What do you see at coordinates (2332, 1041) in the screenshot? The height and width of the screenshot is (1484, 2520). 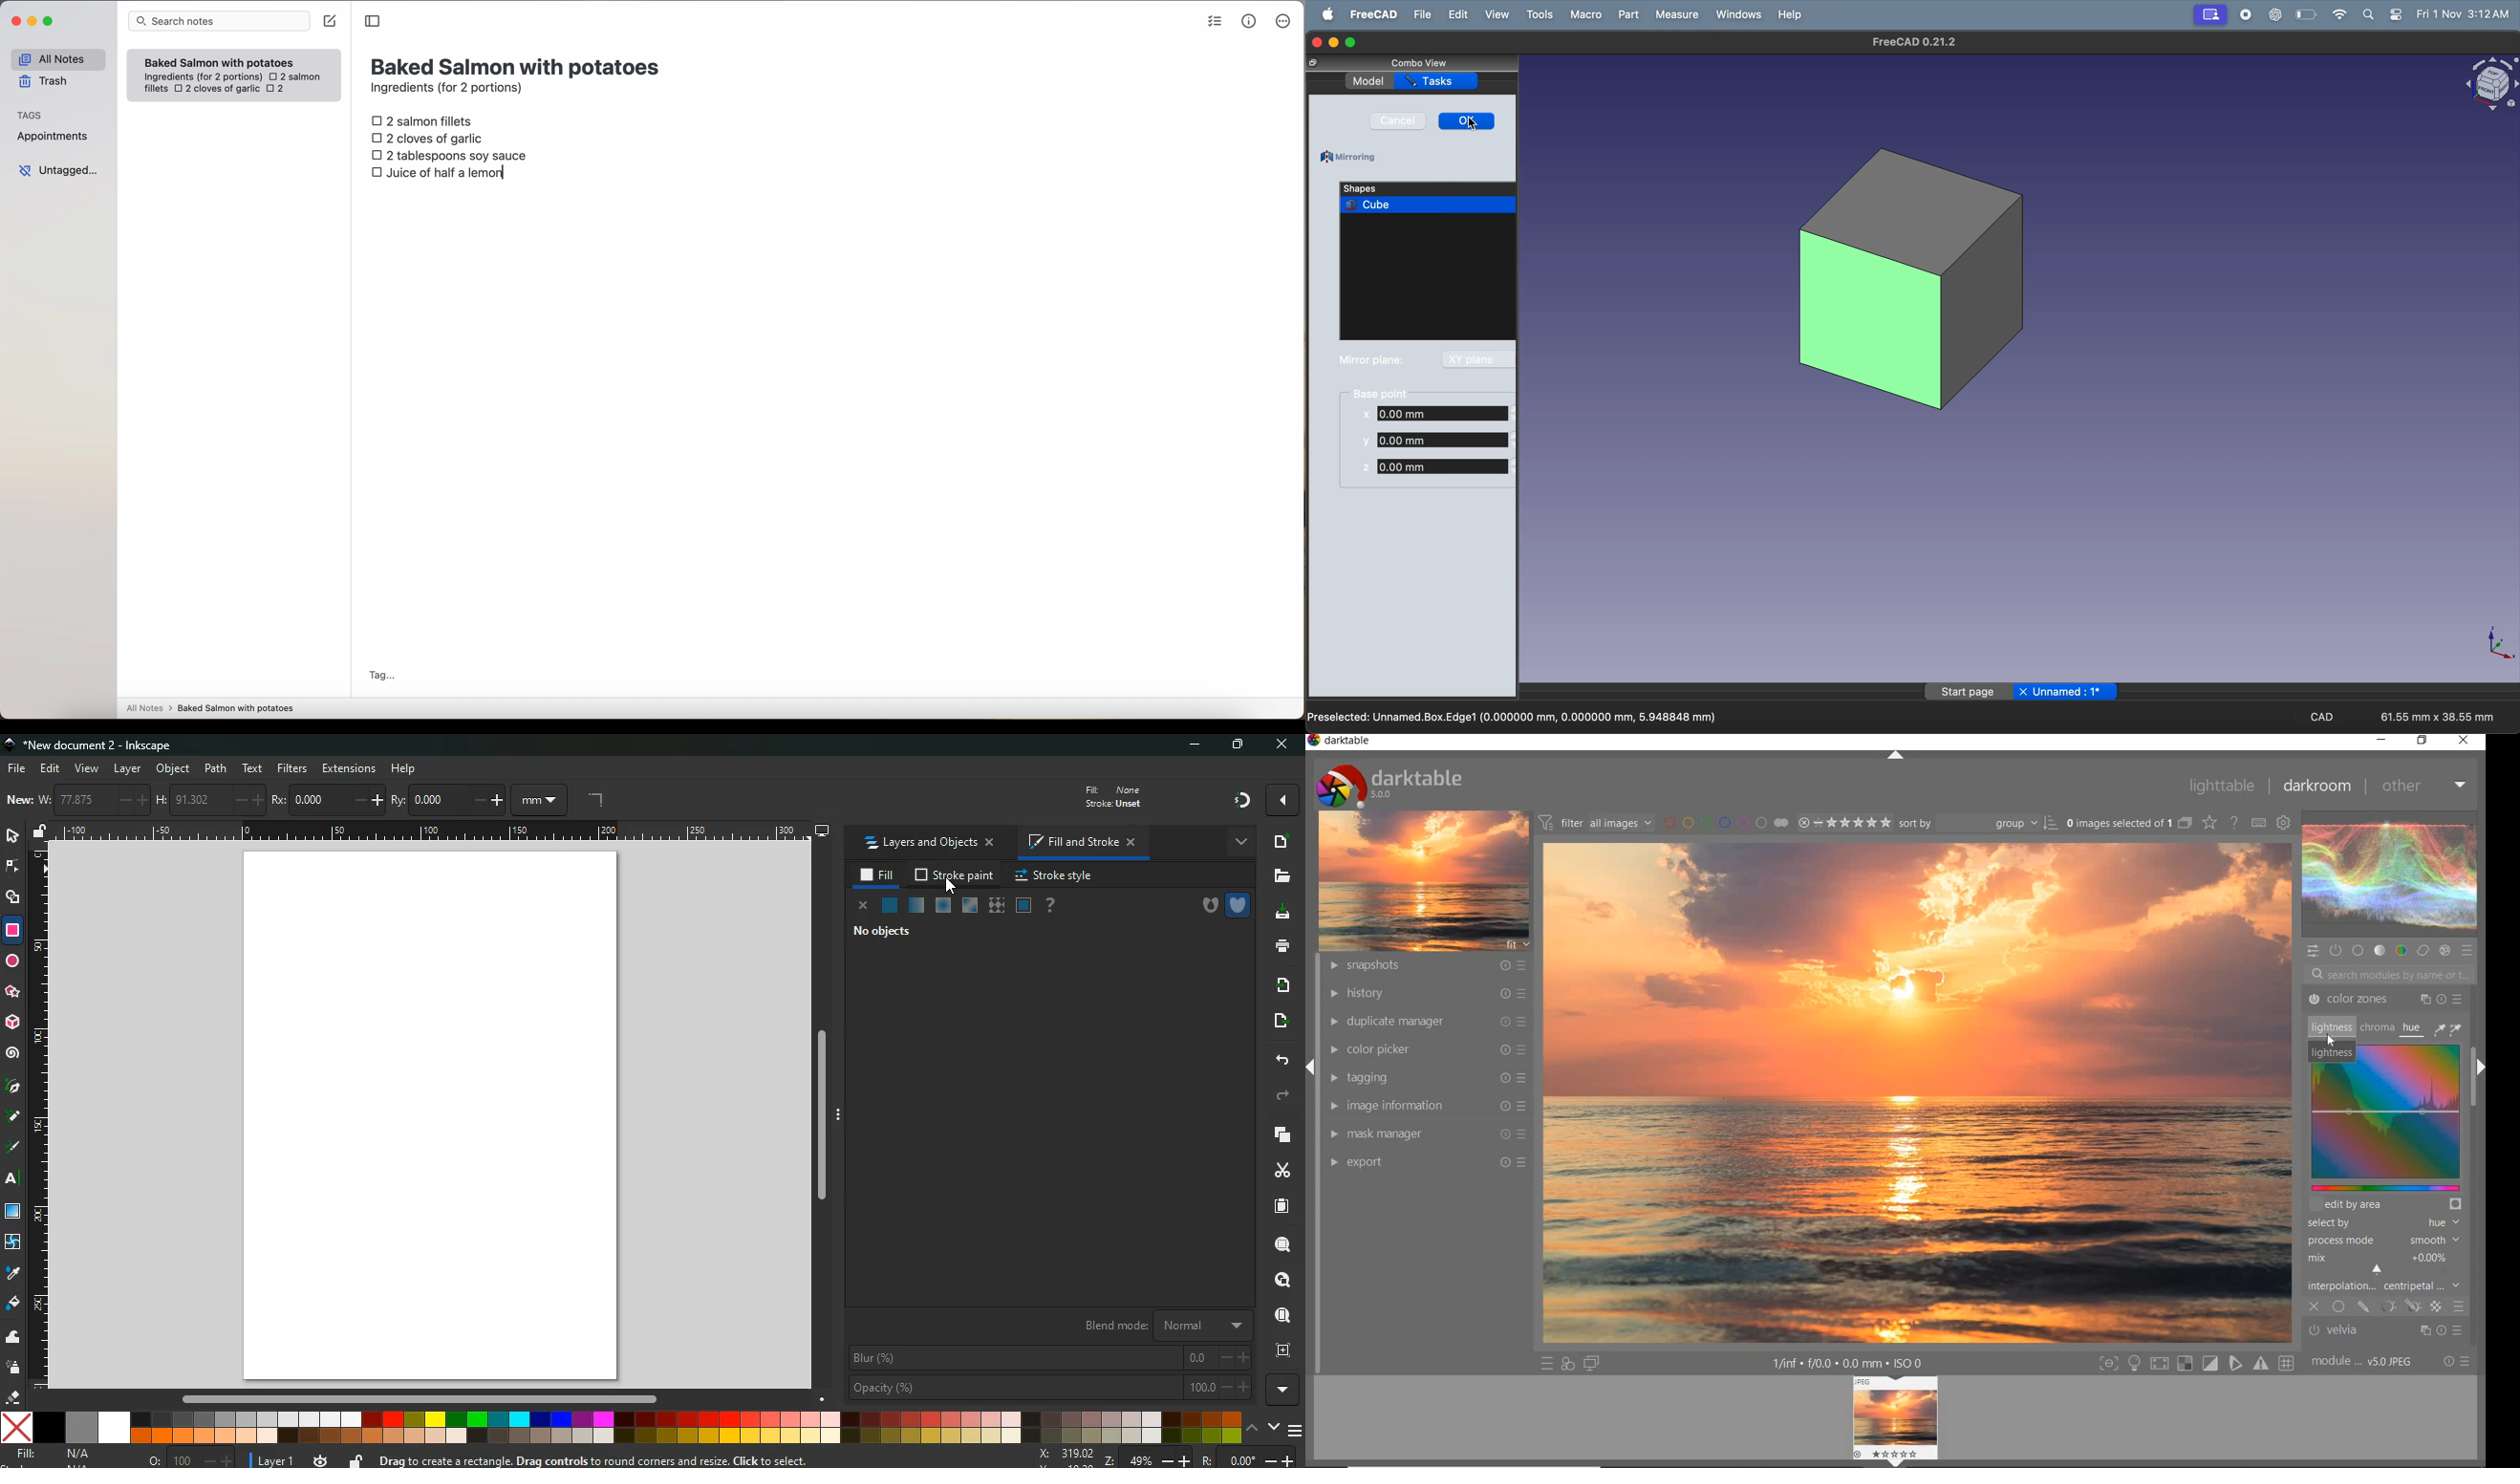 I see `cursor` at bounding box center [2332, 1041].